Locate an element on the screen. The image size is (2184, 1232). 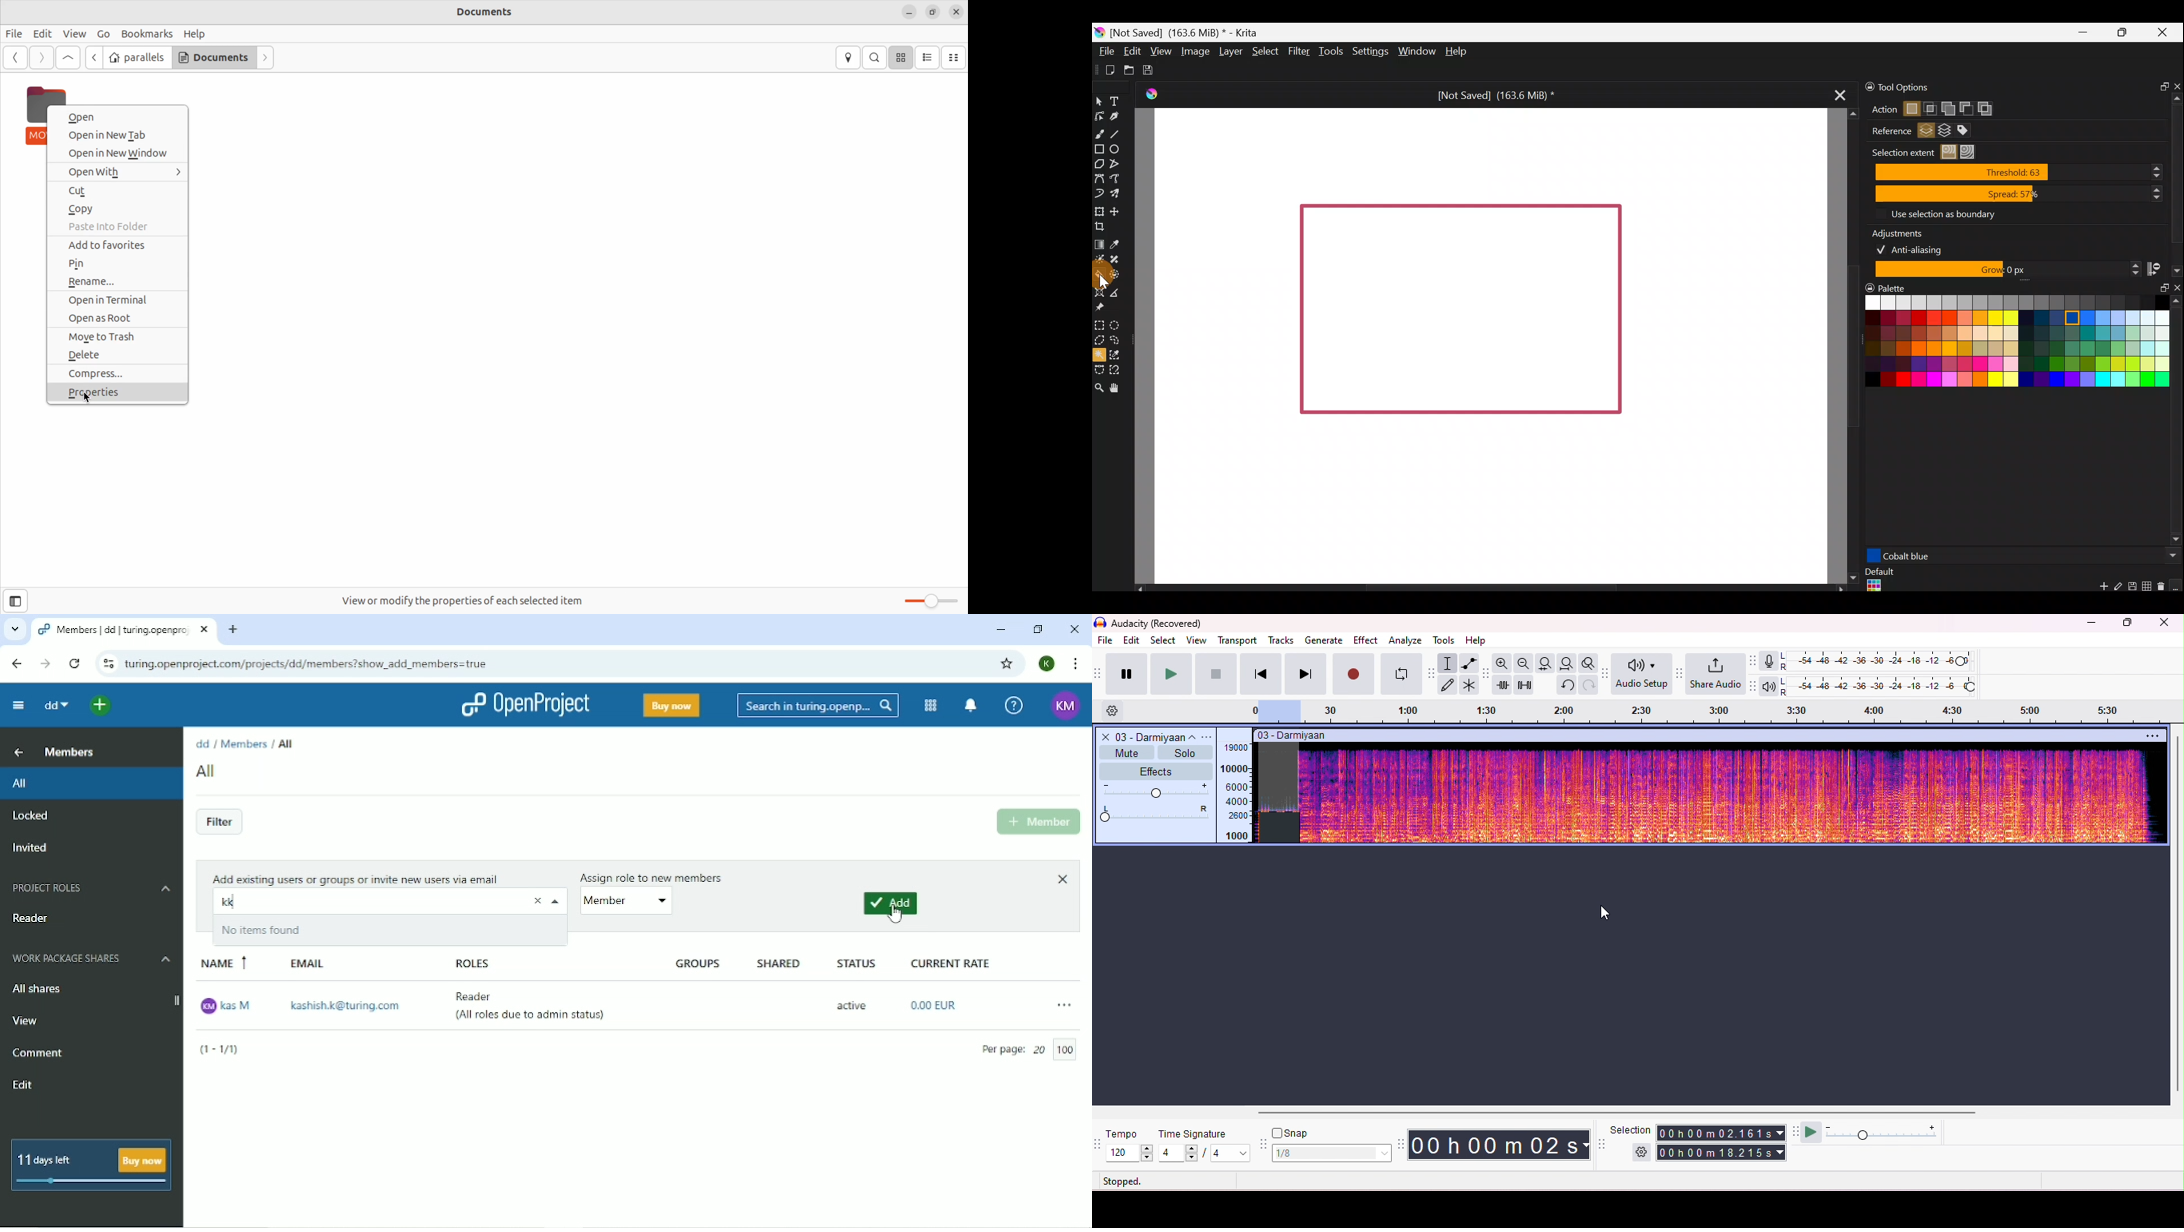
Bookmark this tab is located at coordinates (1005, 662).